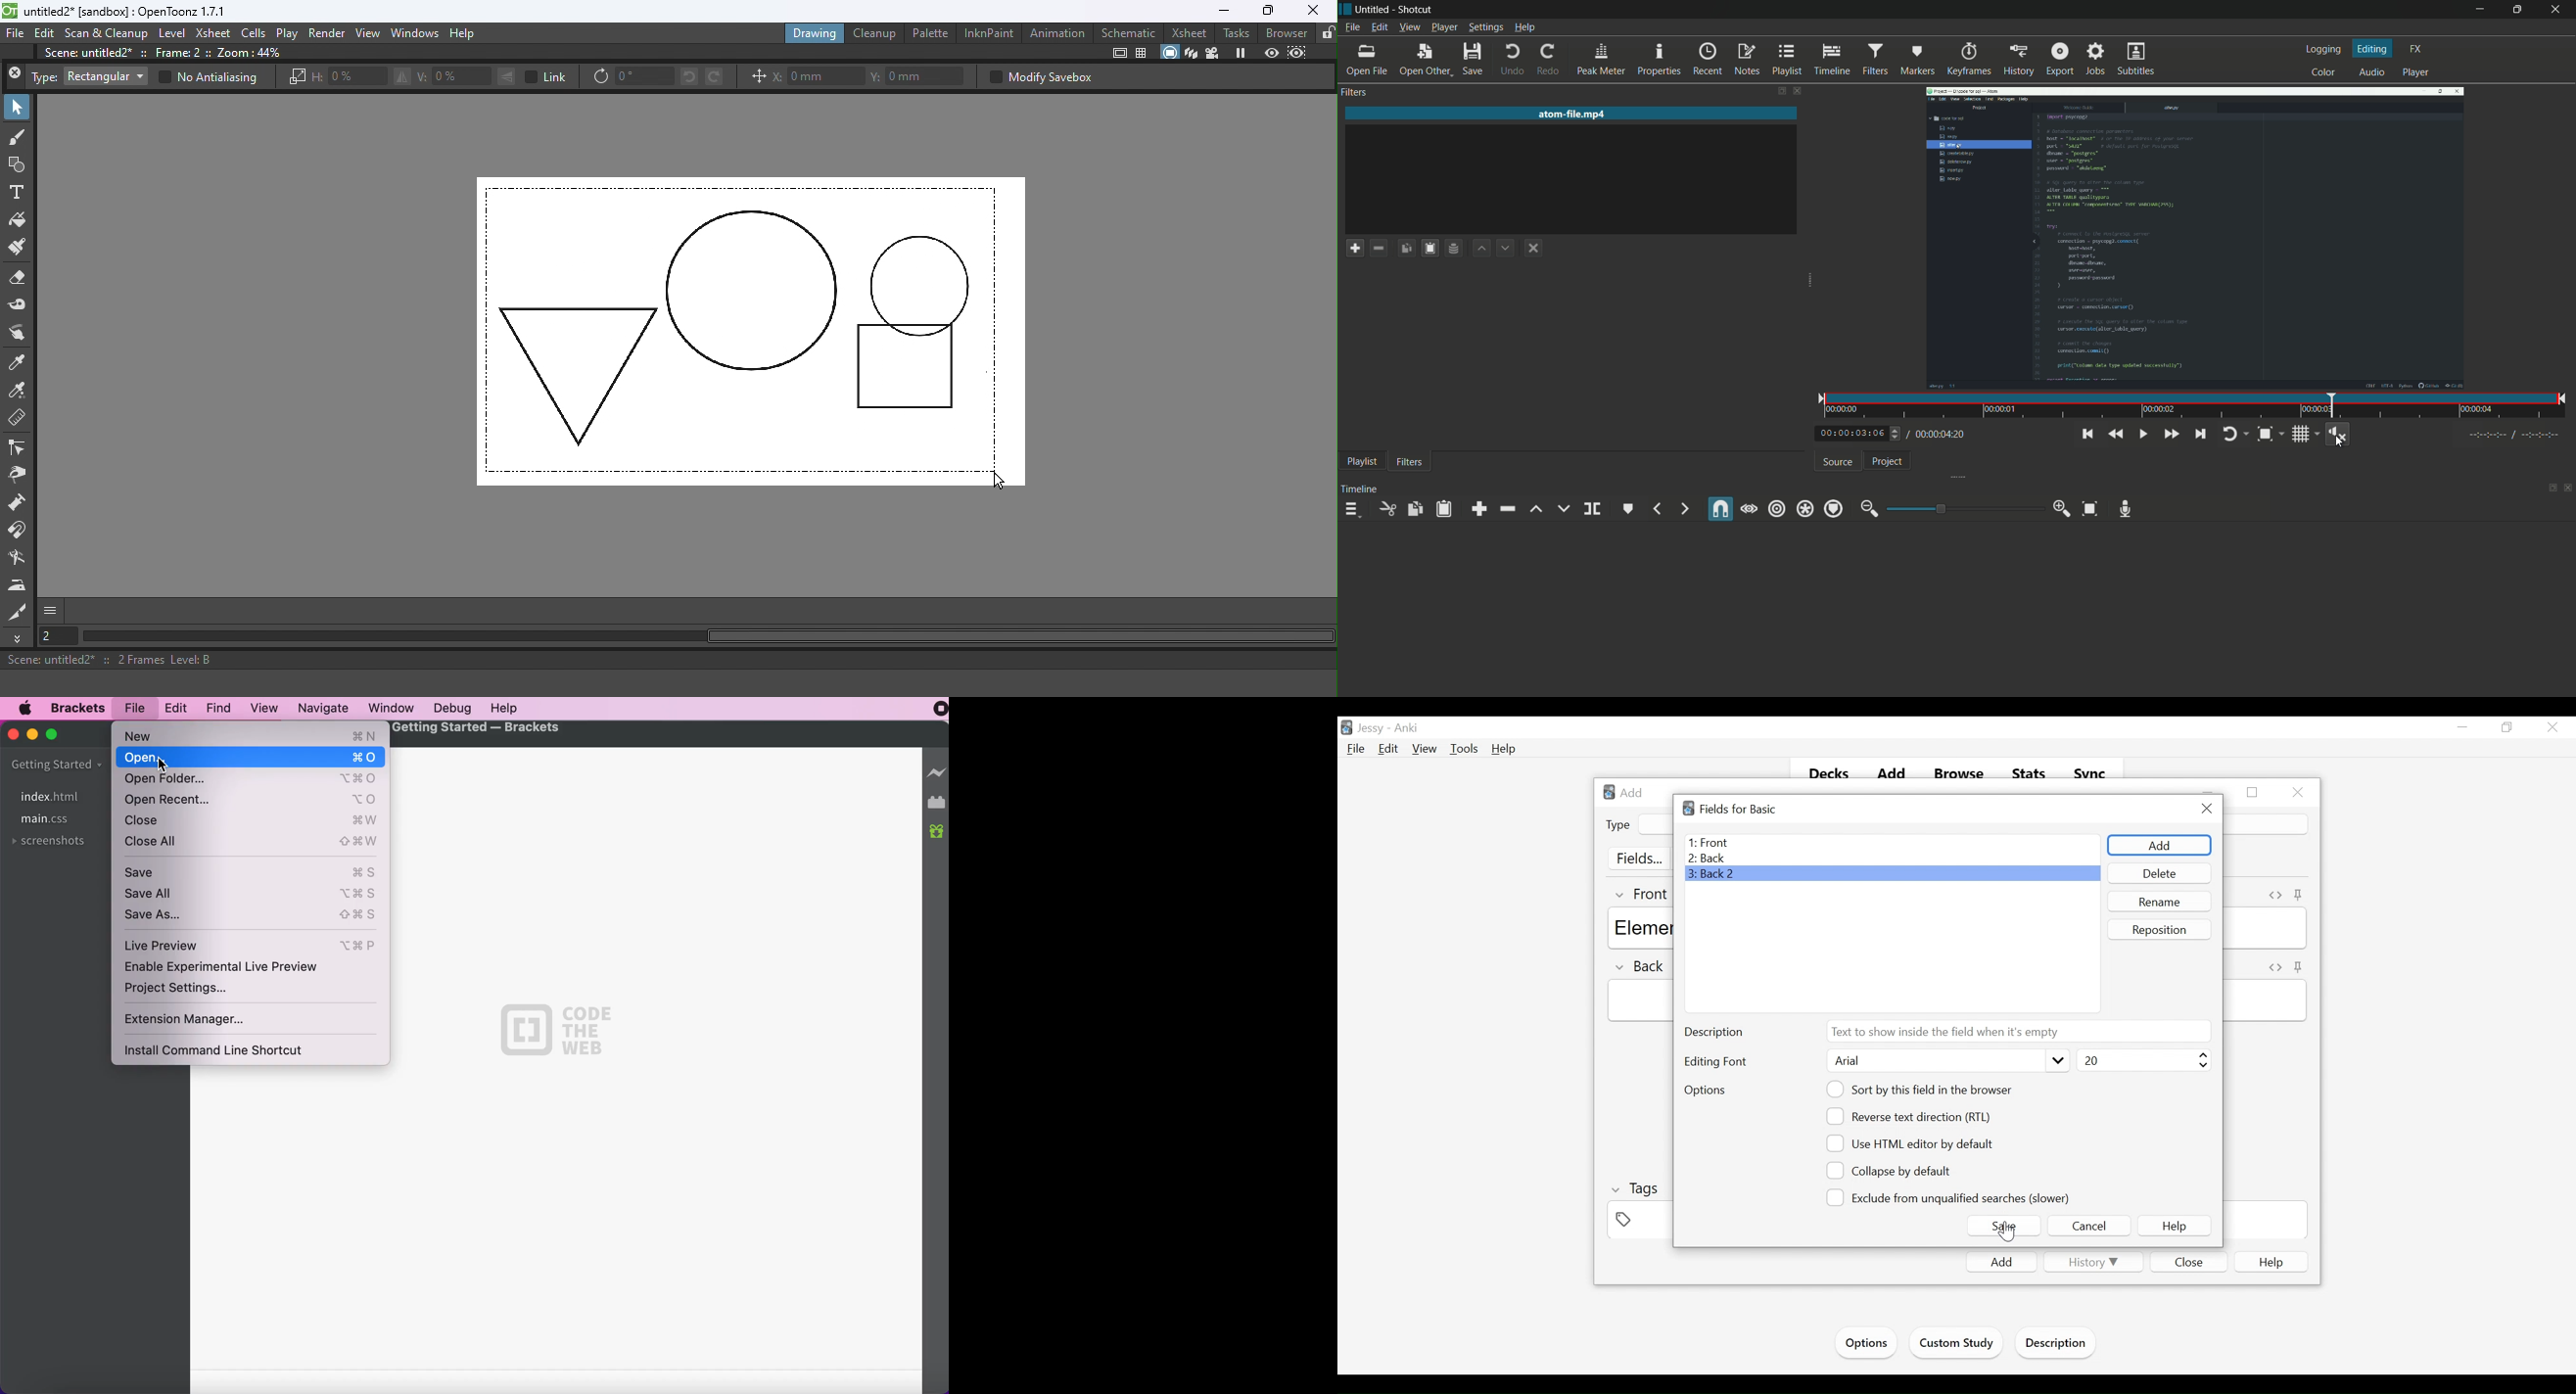  What do you see at coordinates (1350, 510) in the screenshot?
I see `timeline menu` at bounding box center [1350, 510].